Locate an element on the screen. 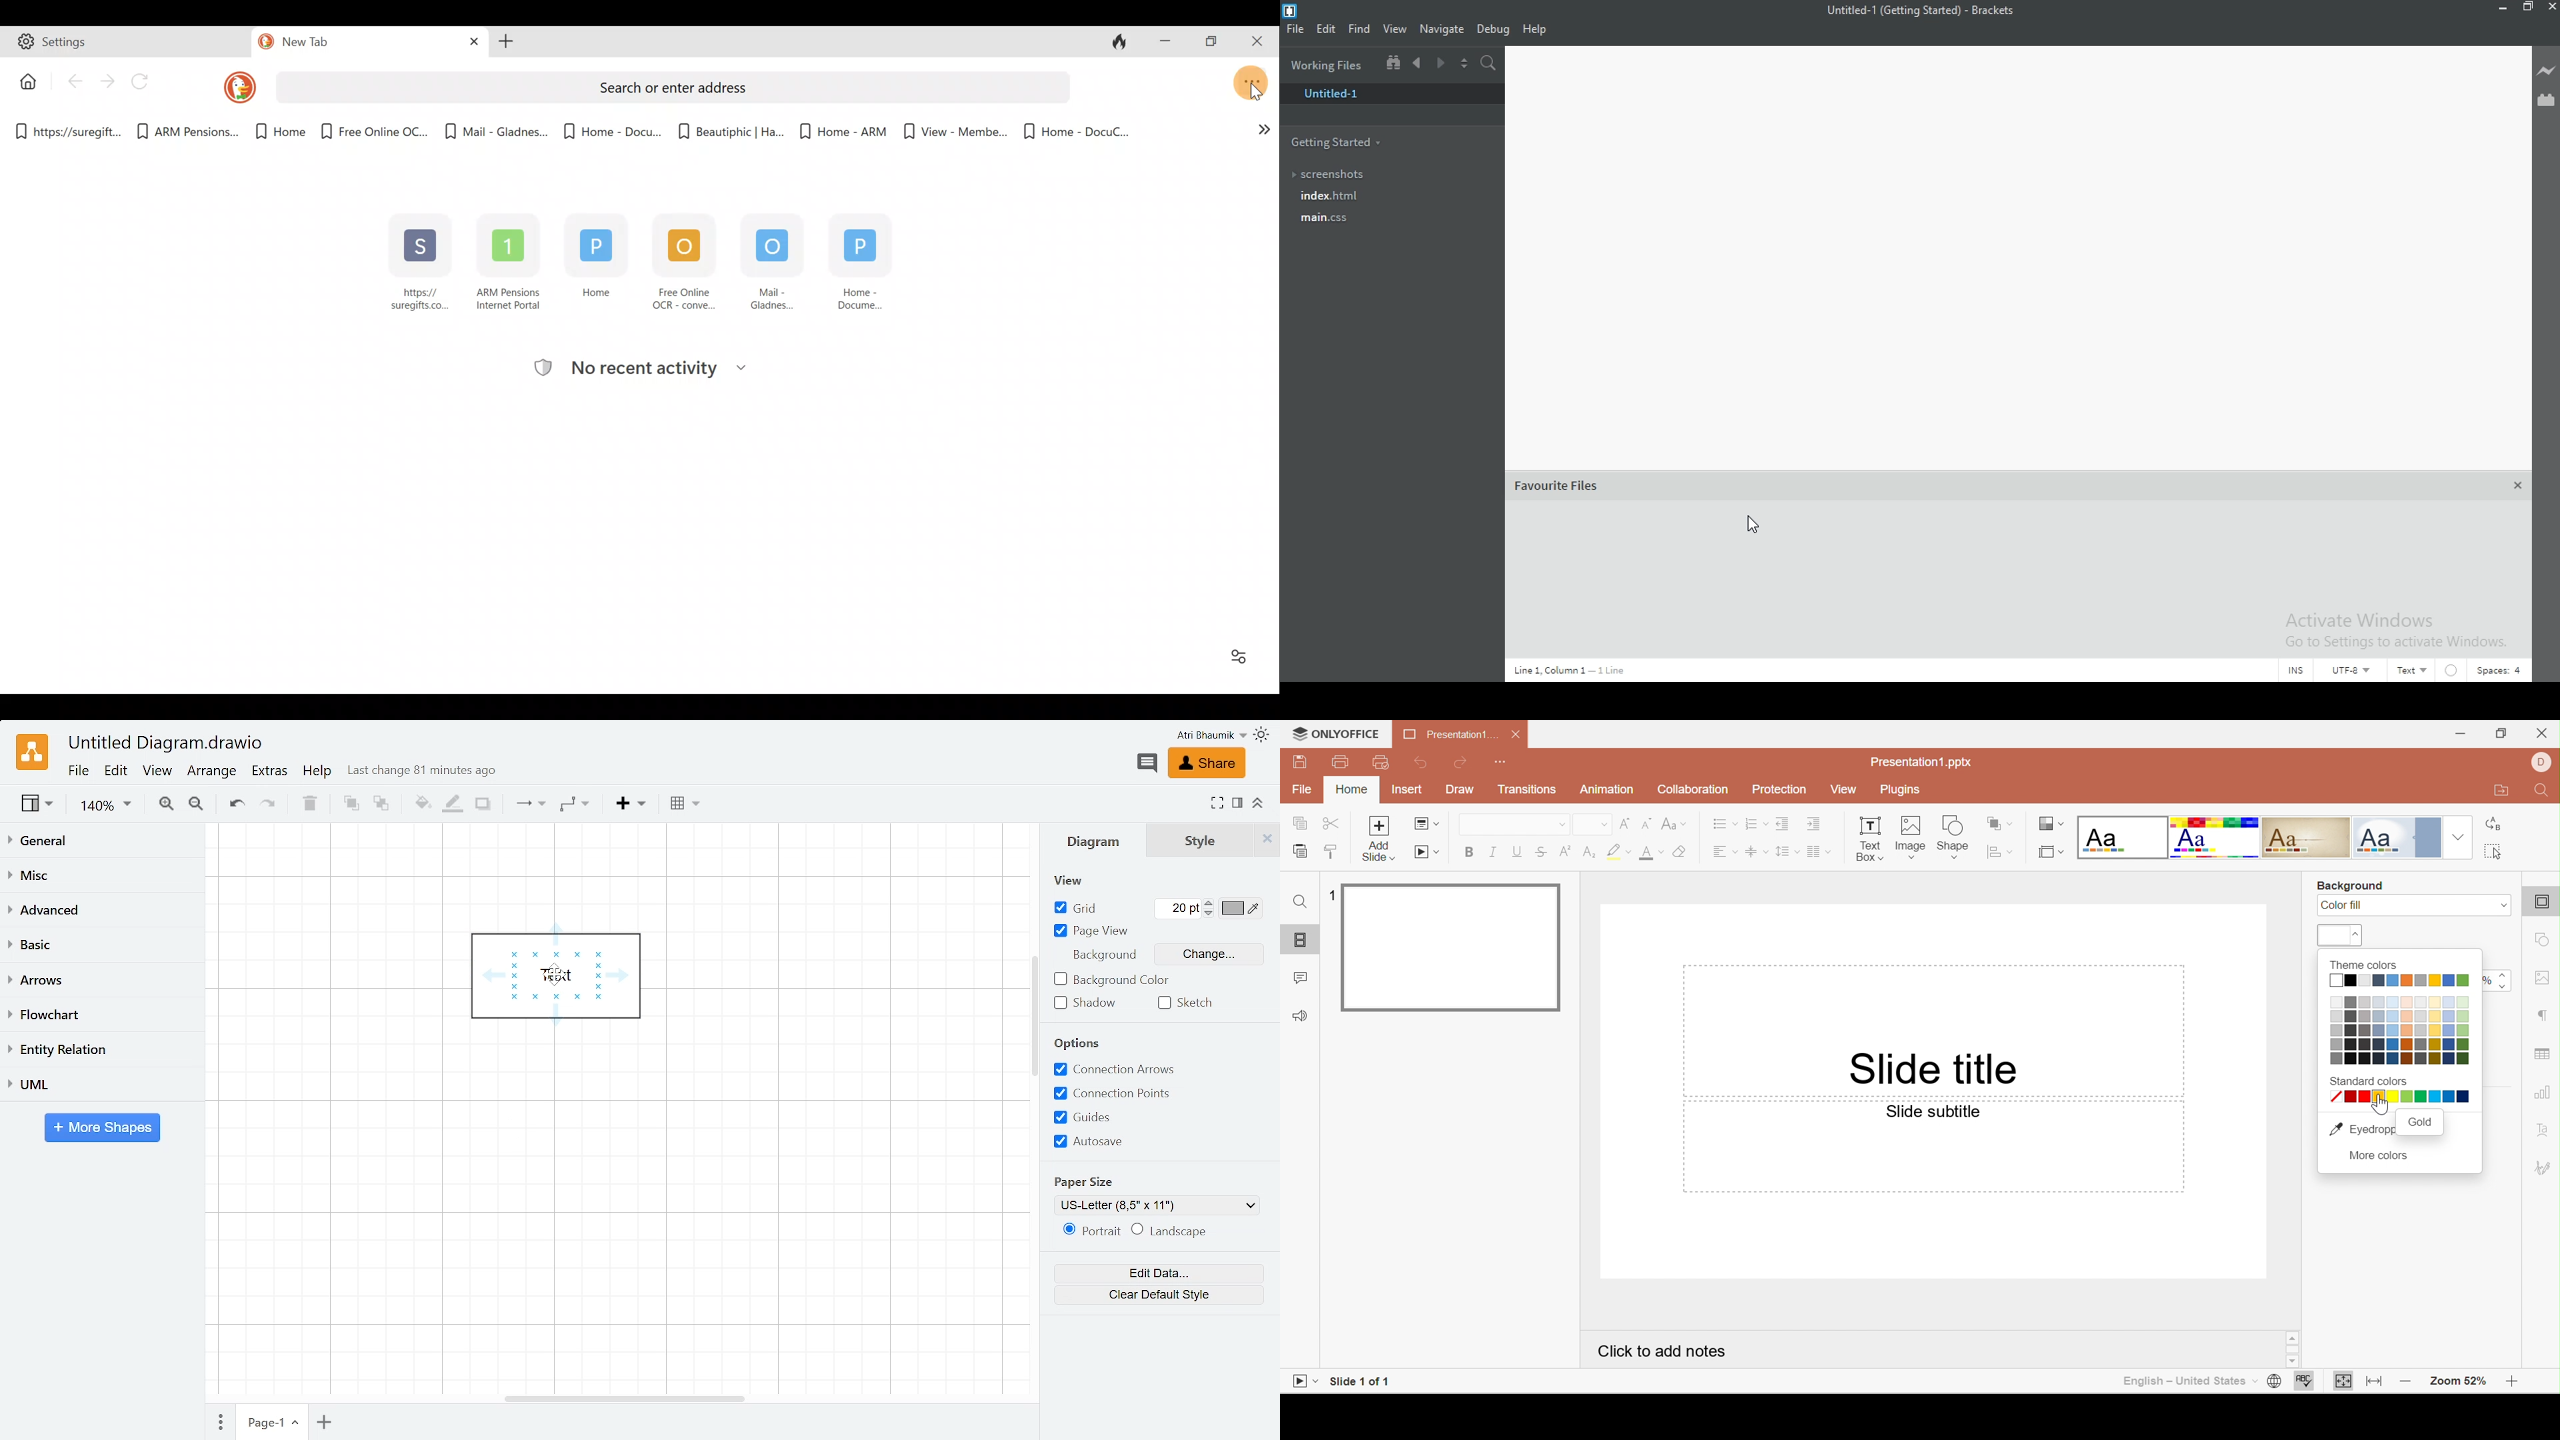 This screenshot has height=1456, width=2576. Find is located at coordinates (2544, 792).